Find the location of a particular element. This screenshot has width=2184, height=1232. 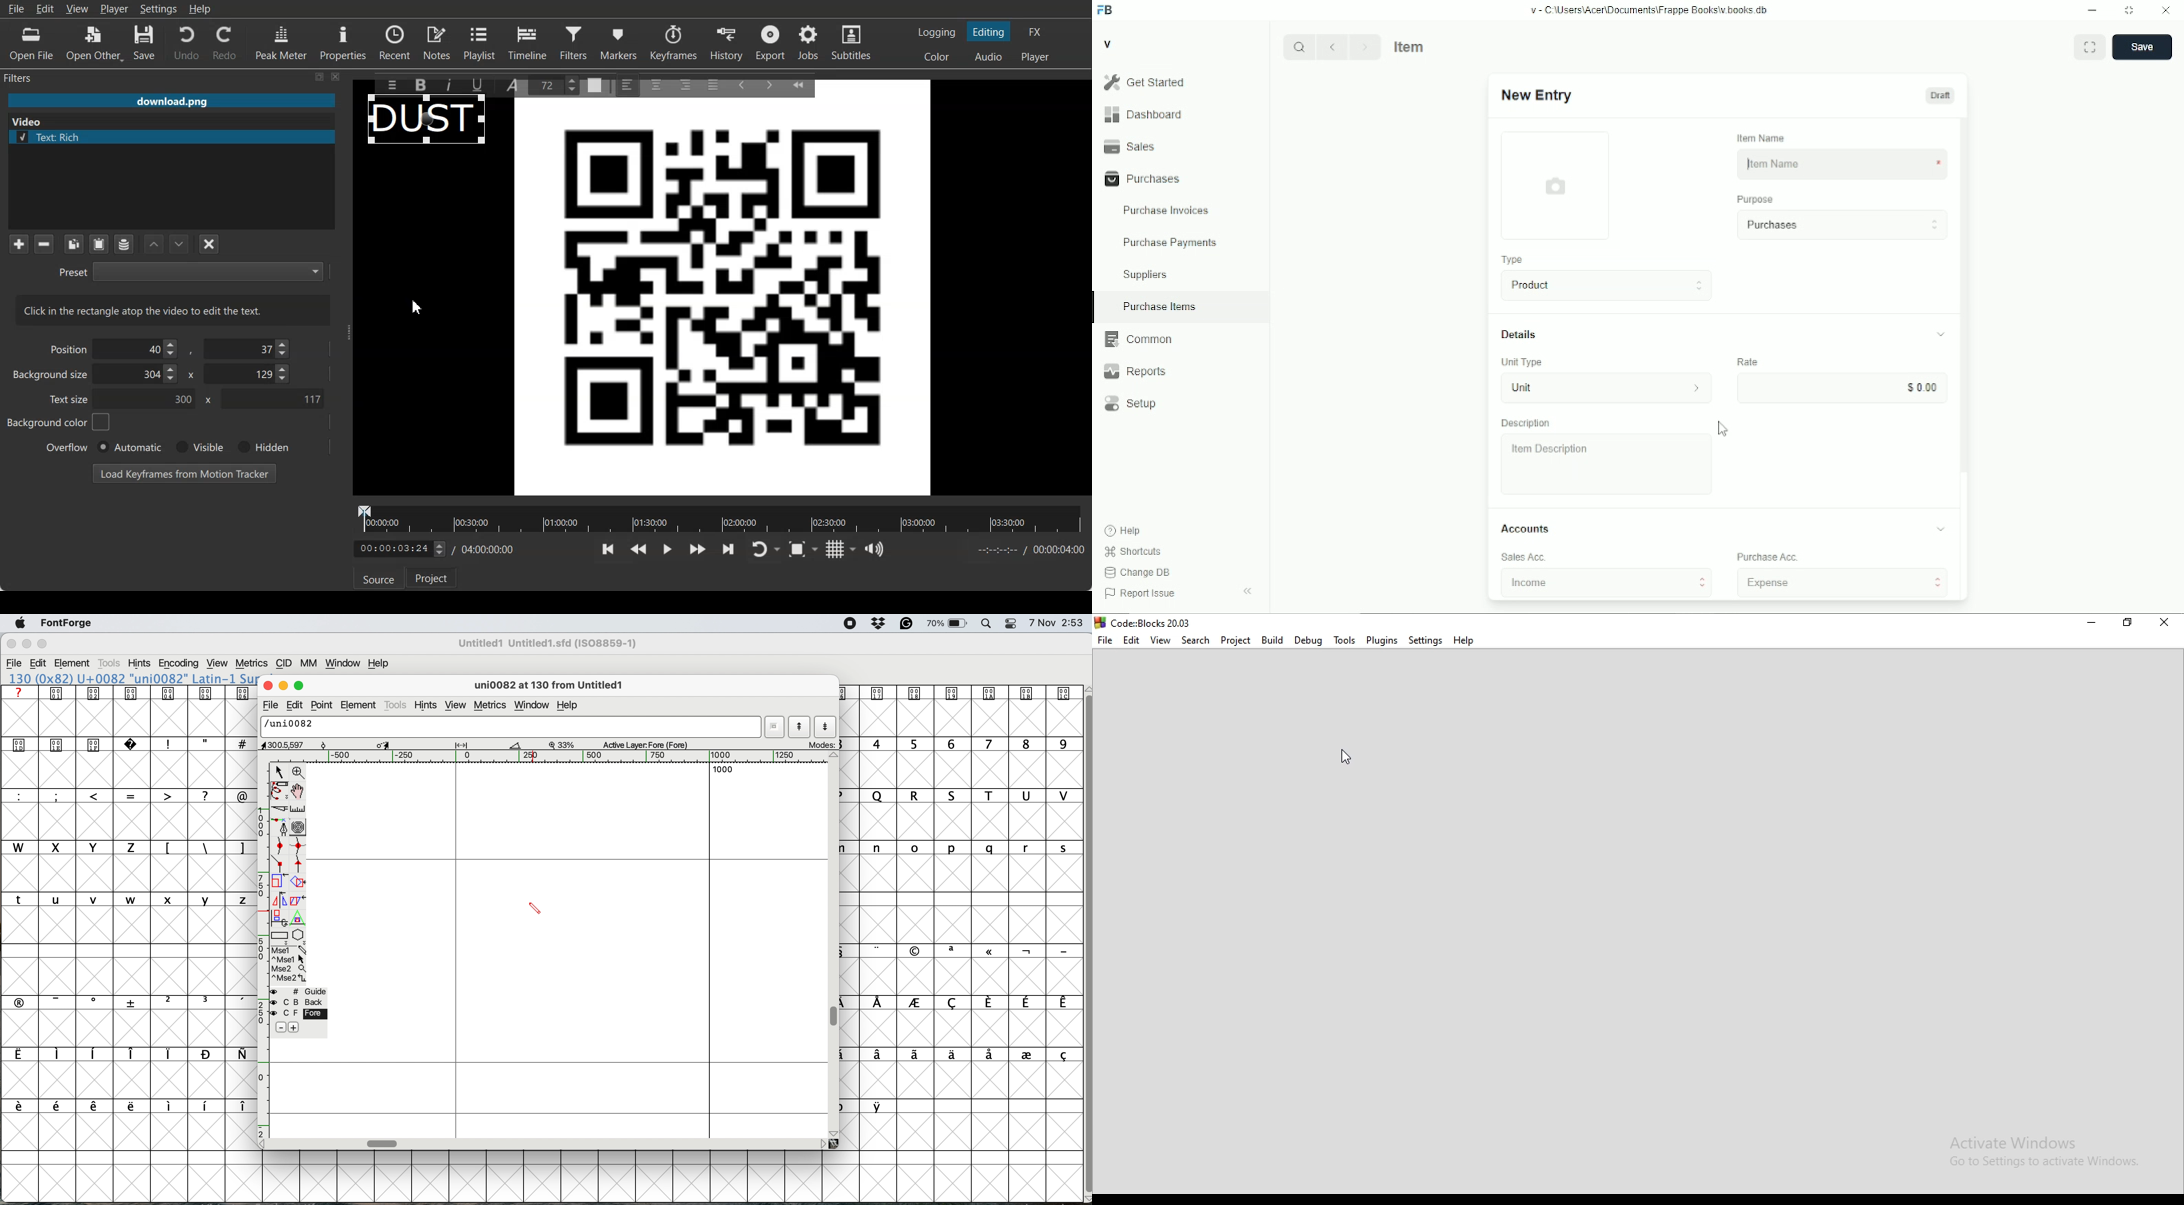

add a curve point horizontally or vertically is located at coordinates (301, 848).